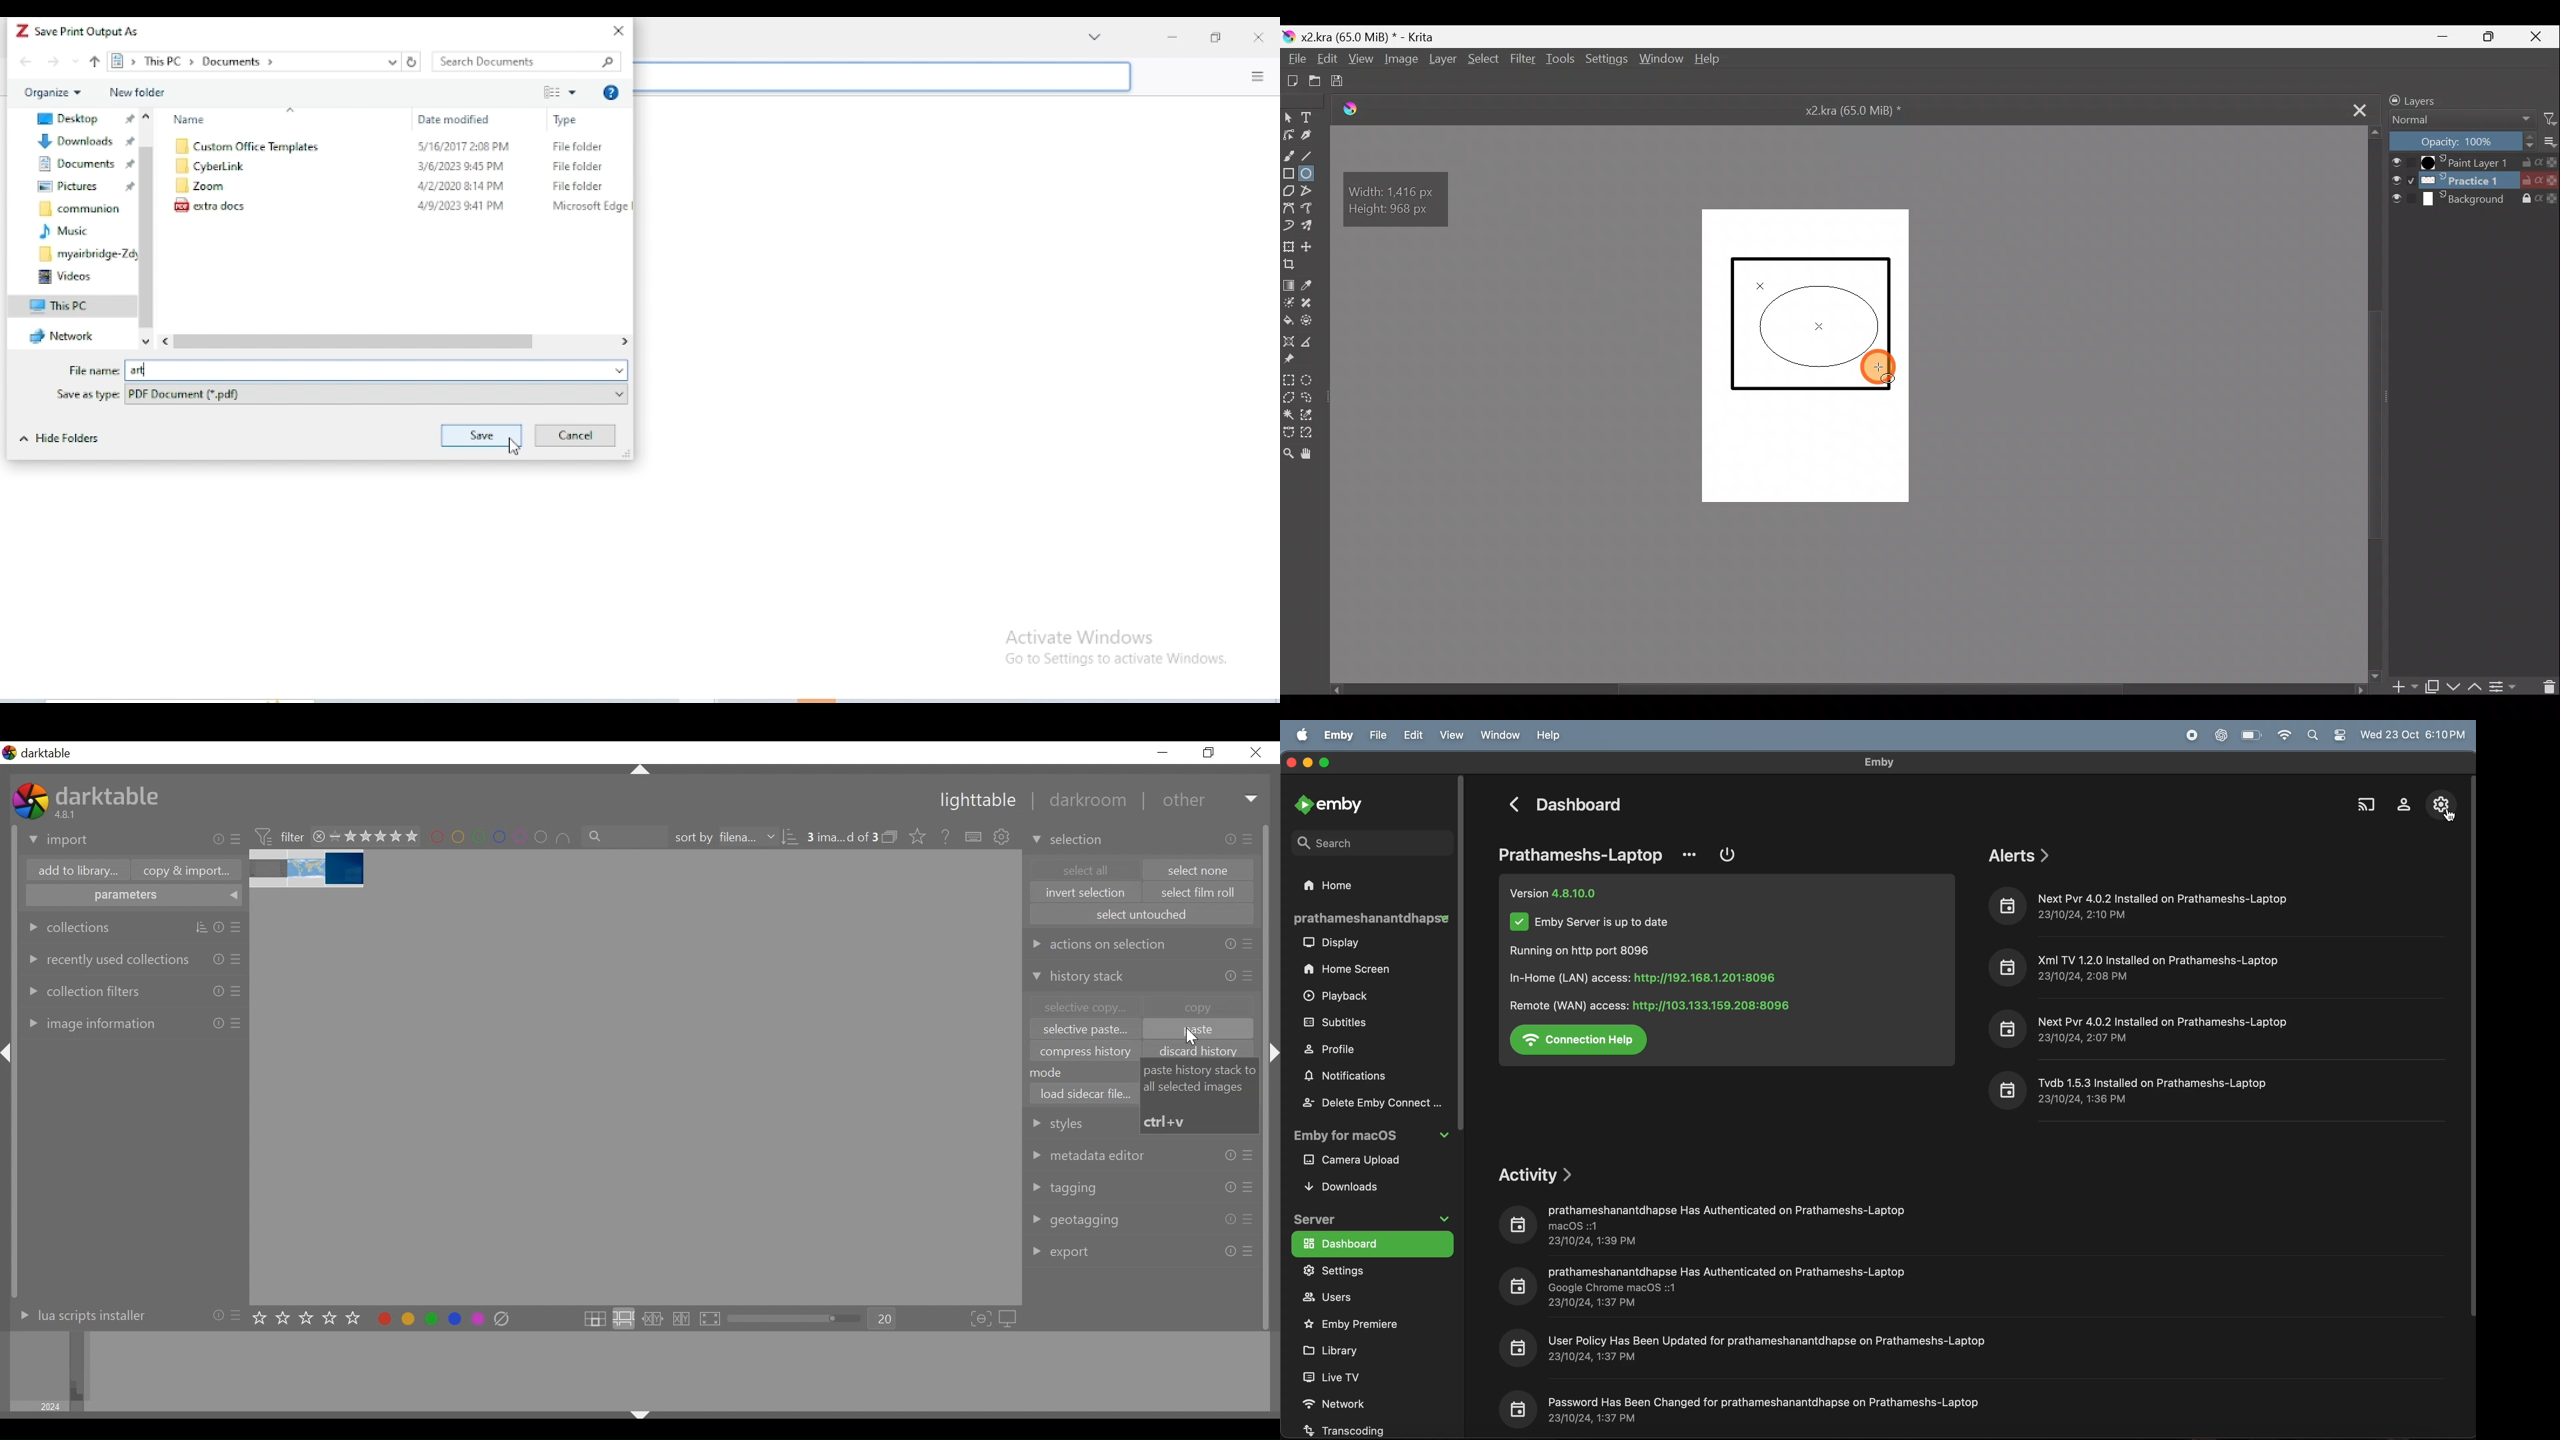 This screenshot has height=1456, width=2576. I want to click on Custom Office Templates folder, so click(245, 146).